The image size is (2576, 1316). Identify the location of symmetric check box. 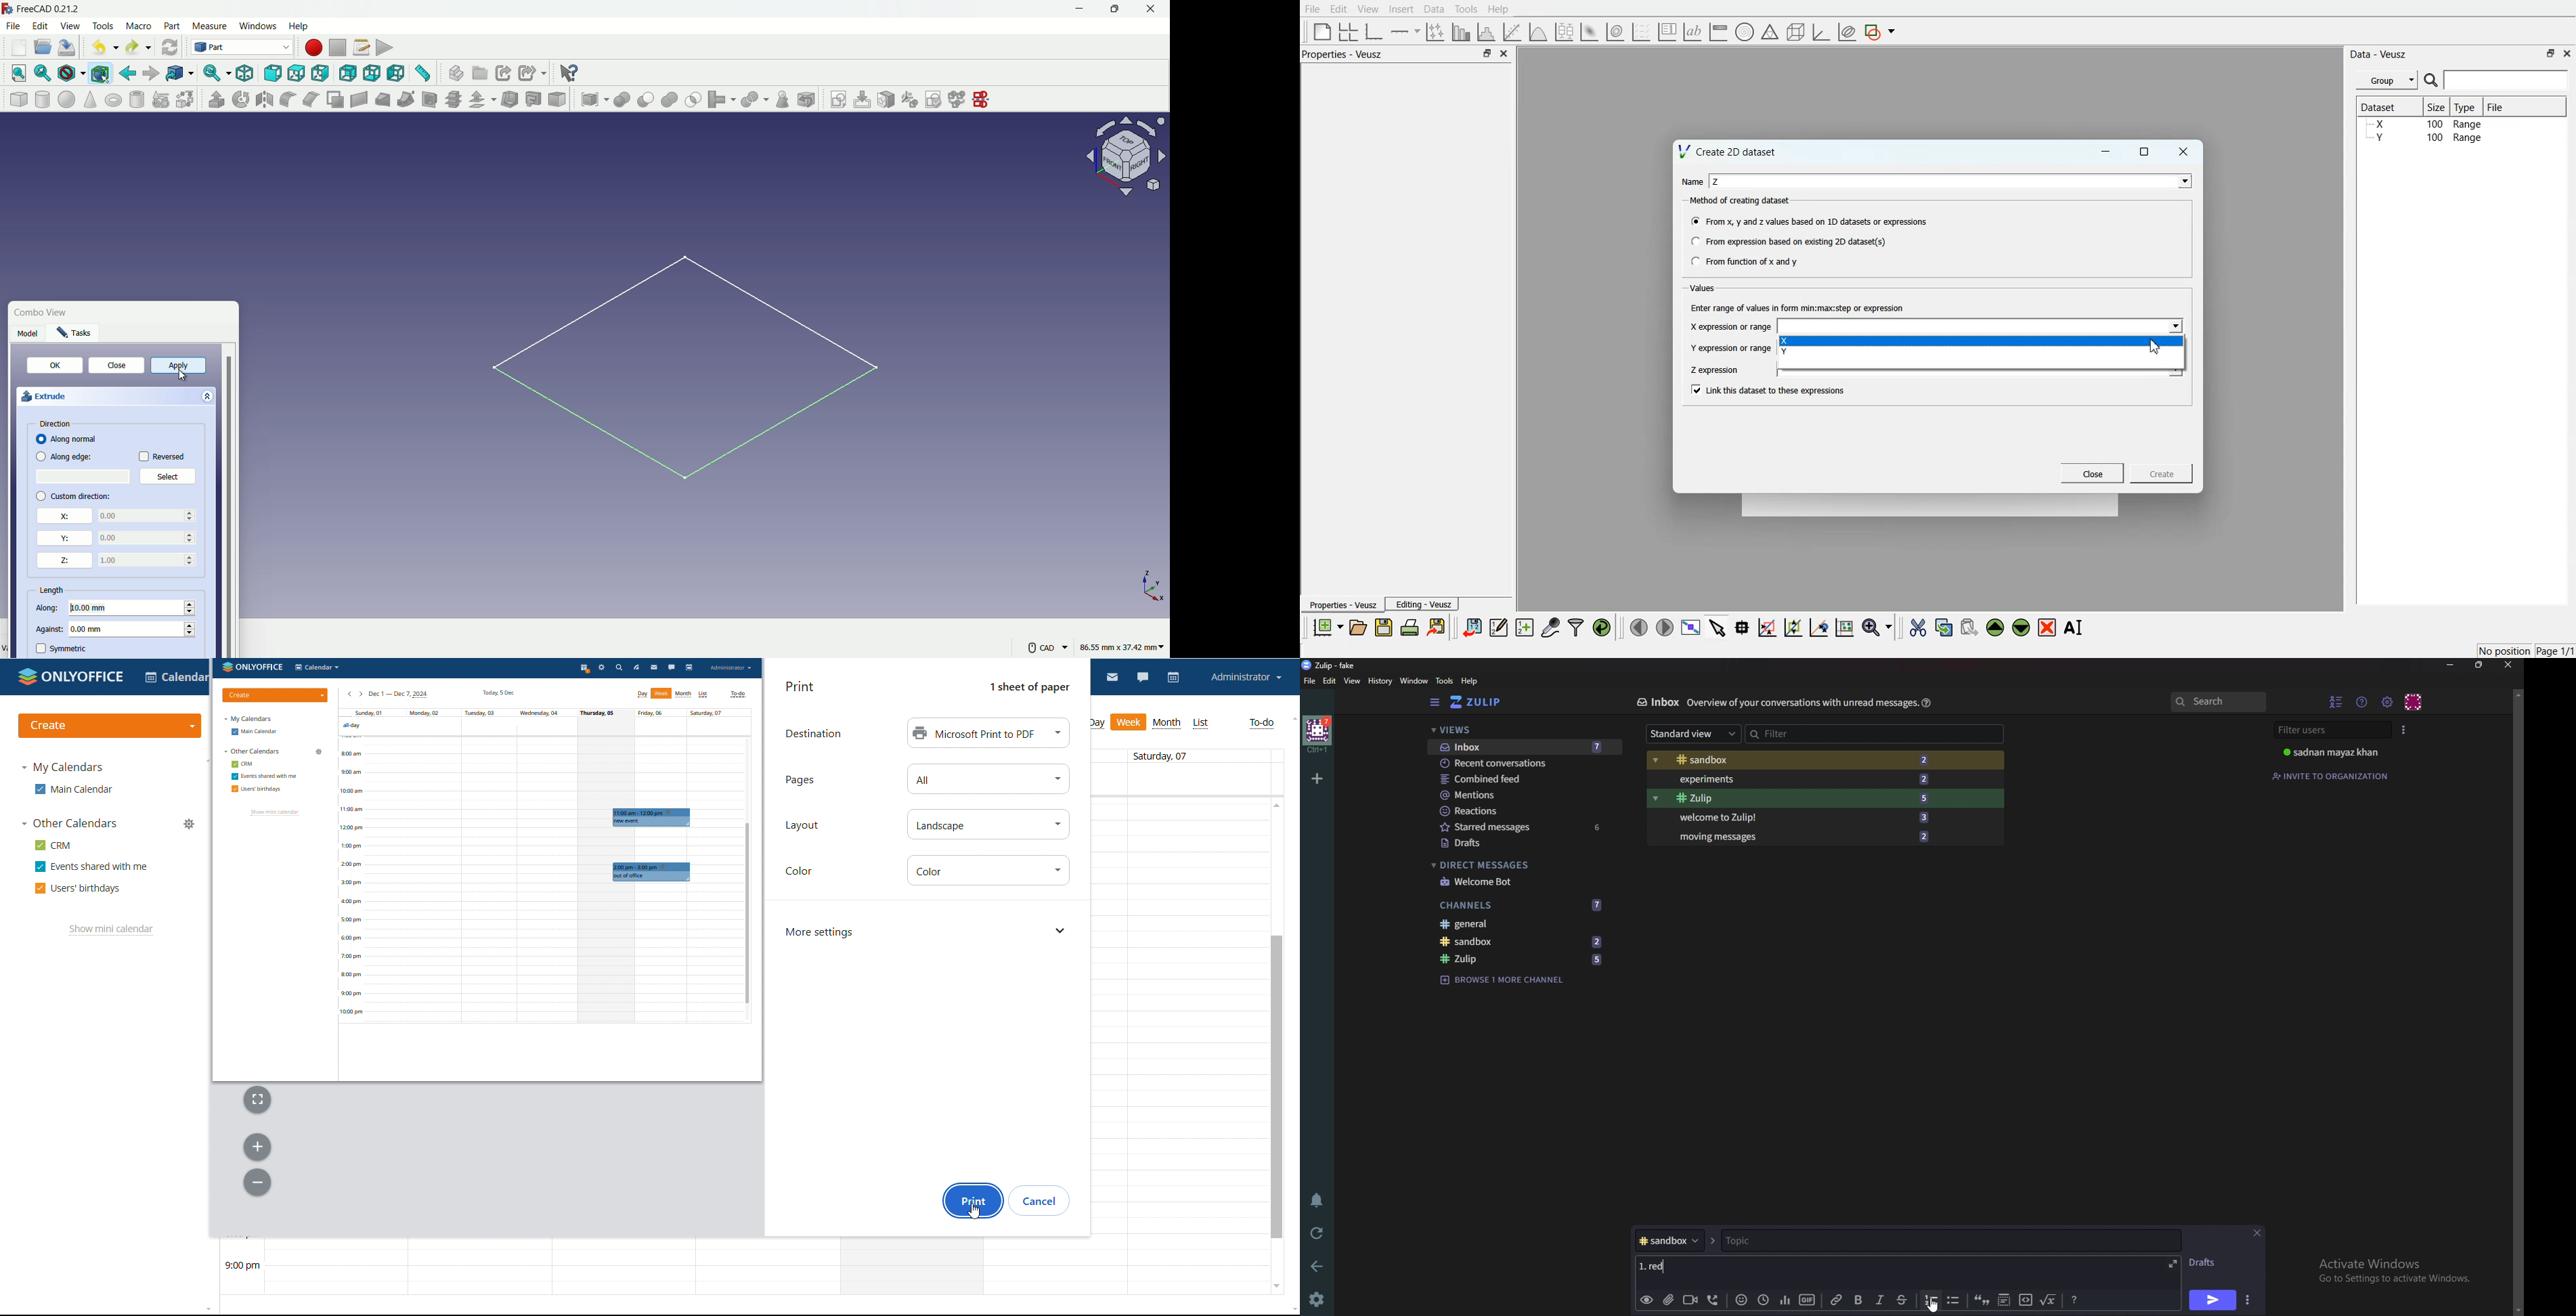
(38, 648).